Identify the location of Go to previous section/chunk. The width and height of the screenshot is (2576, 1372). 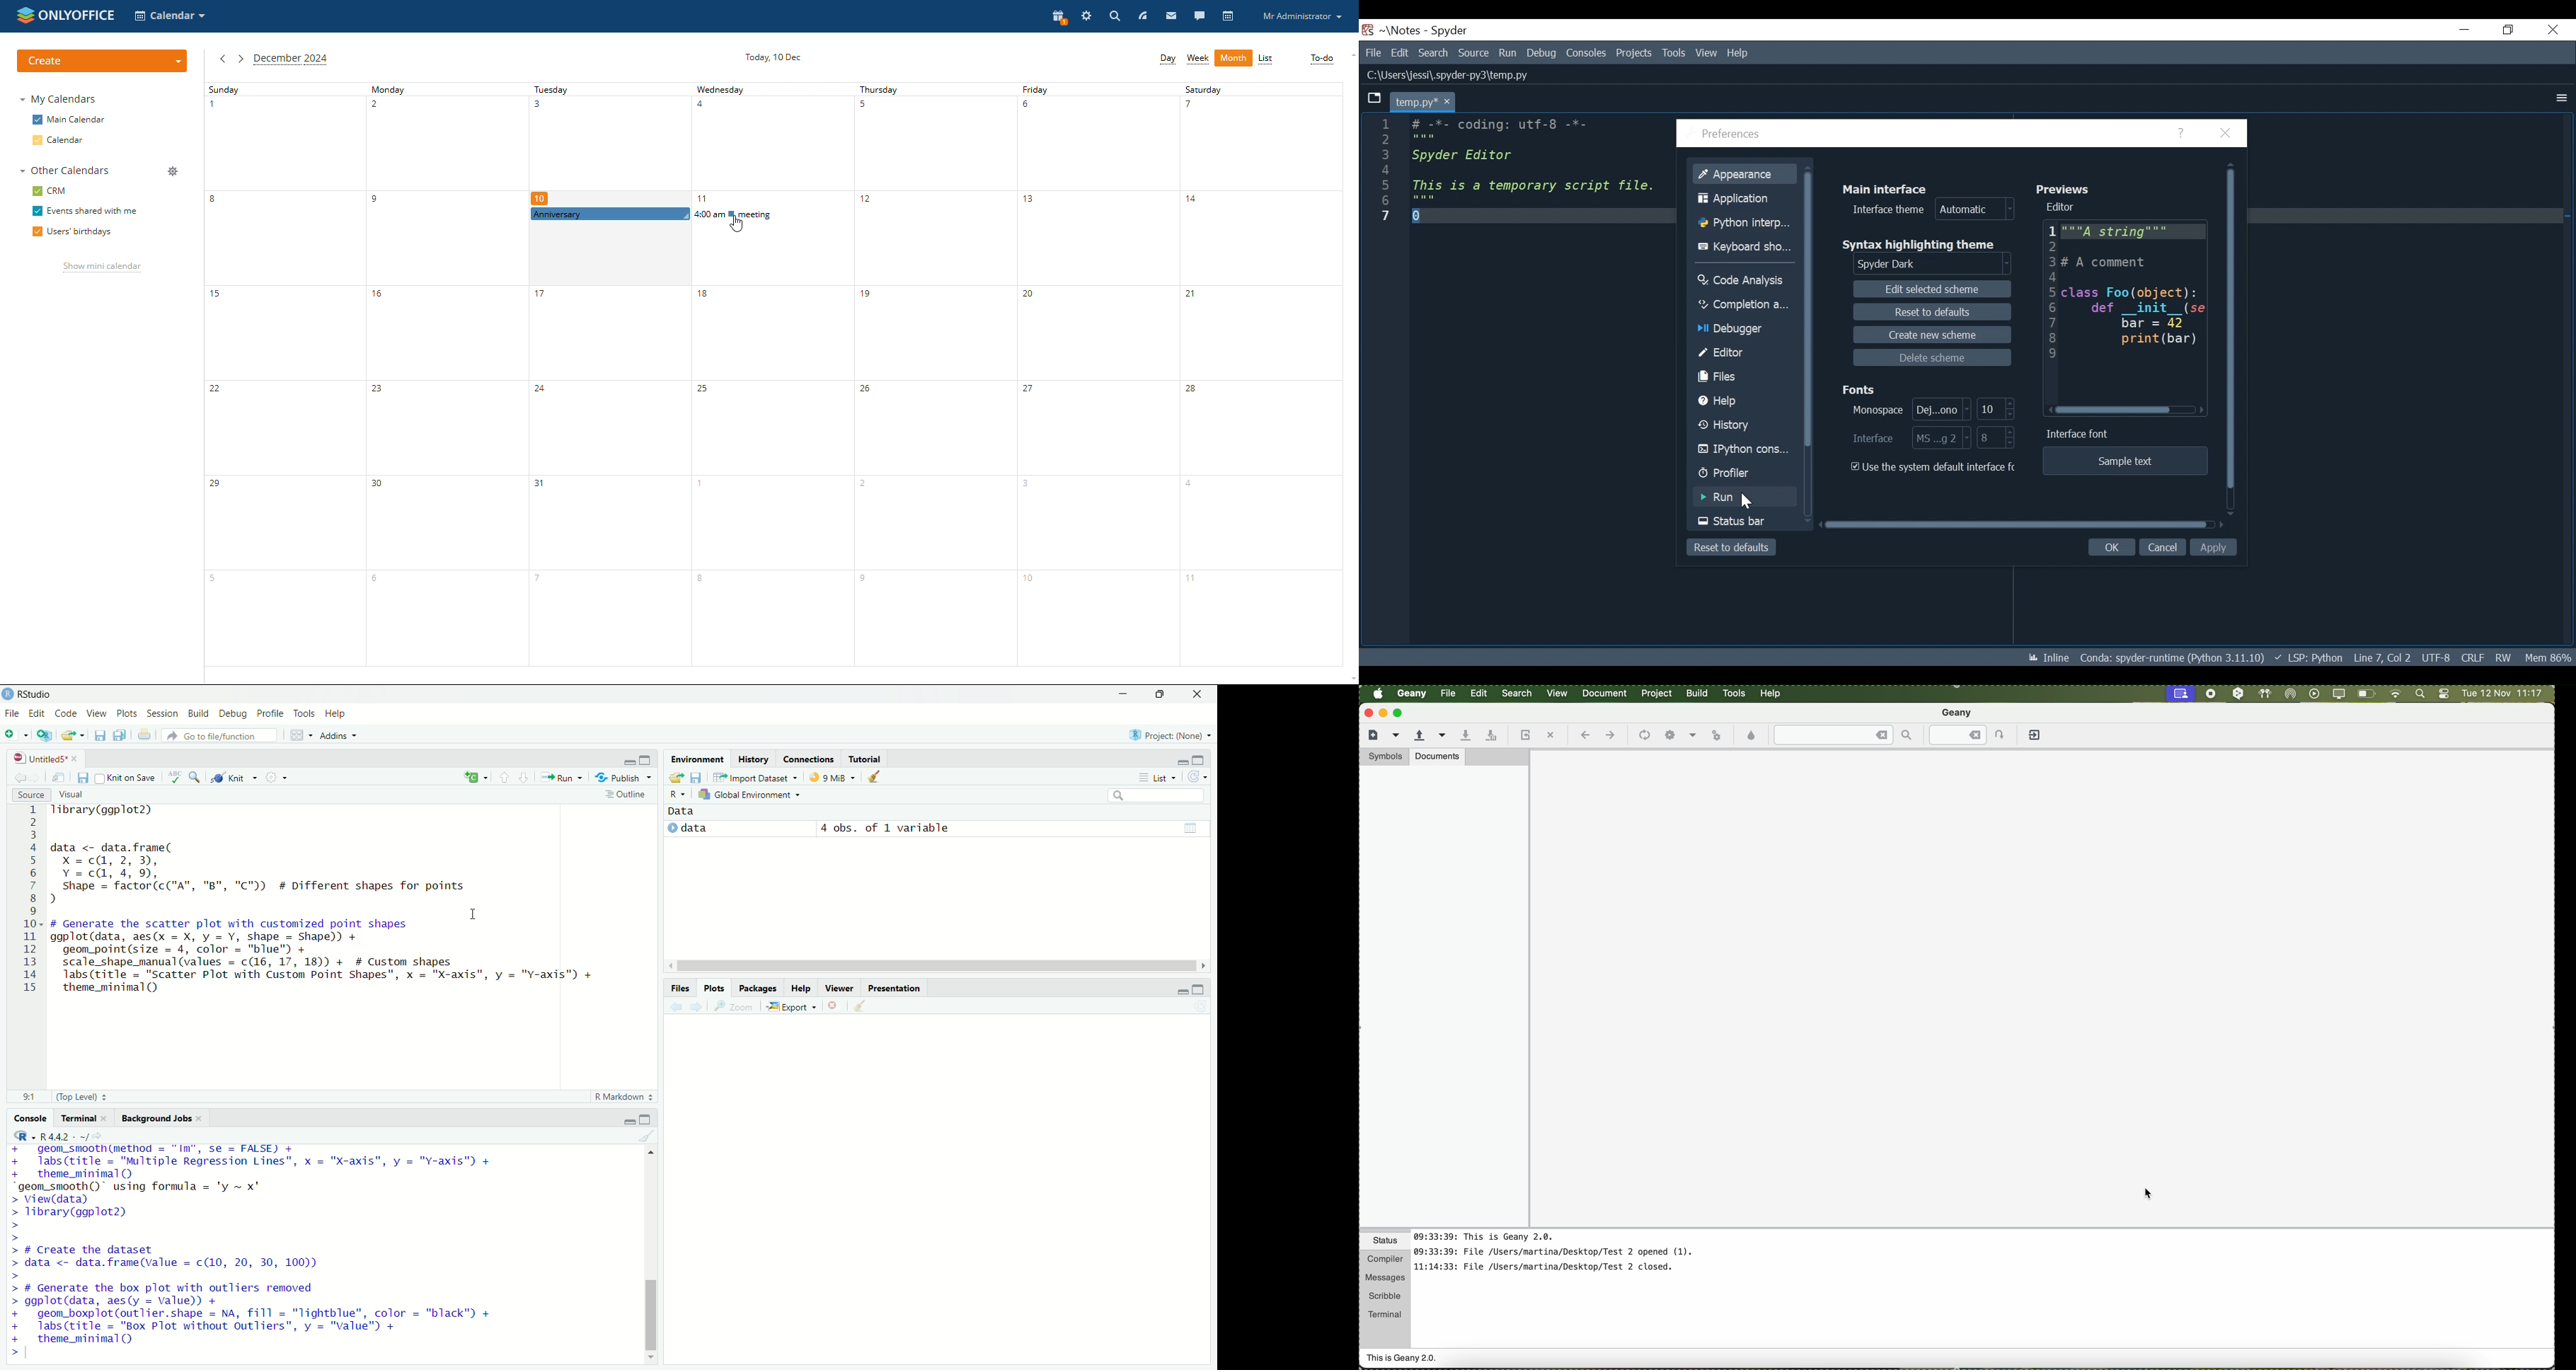
(505, 777).